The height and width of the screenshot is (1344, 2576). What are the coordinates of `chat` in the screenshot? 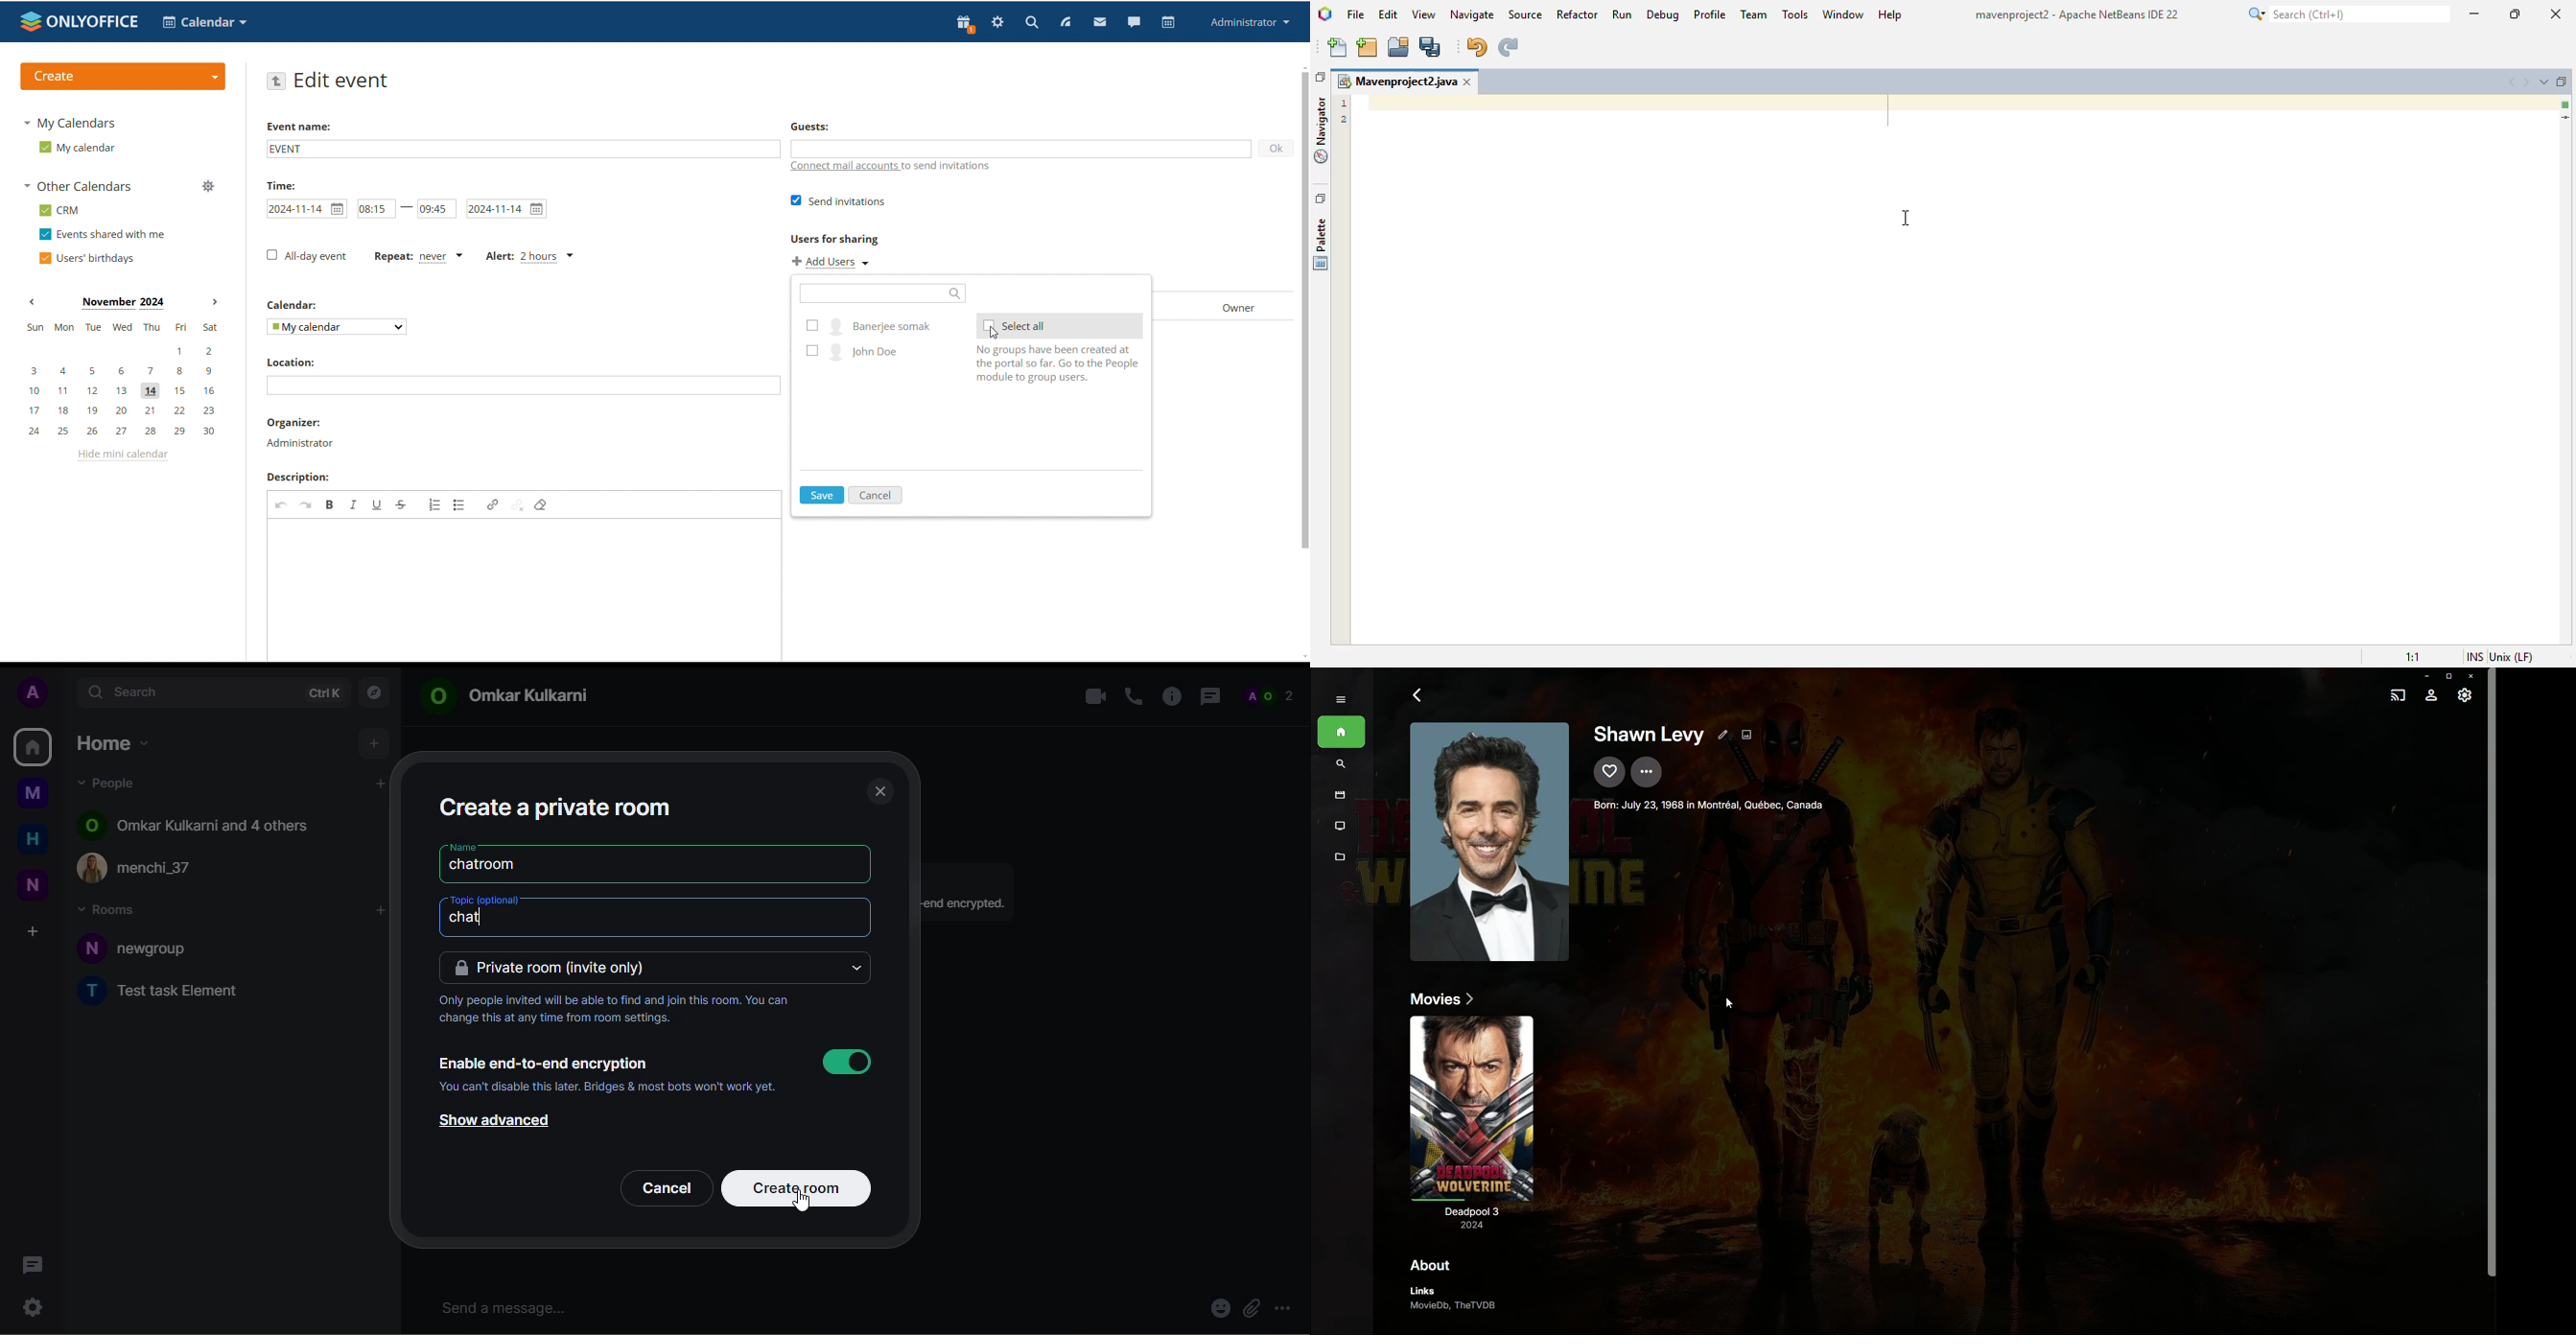 It's located at (1133, 21).